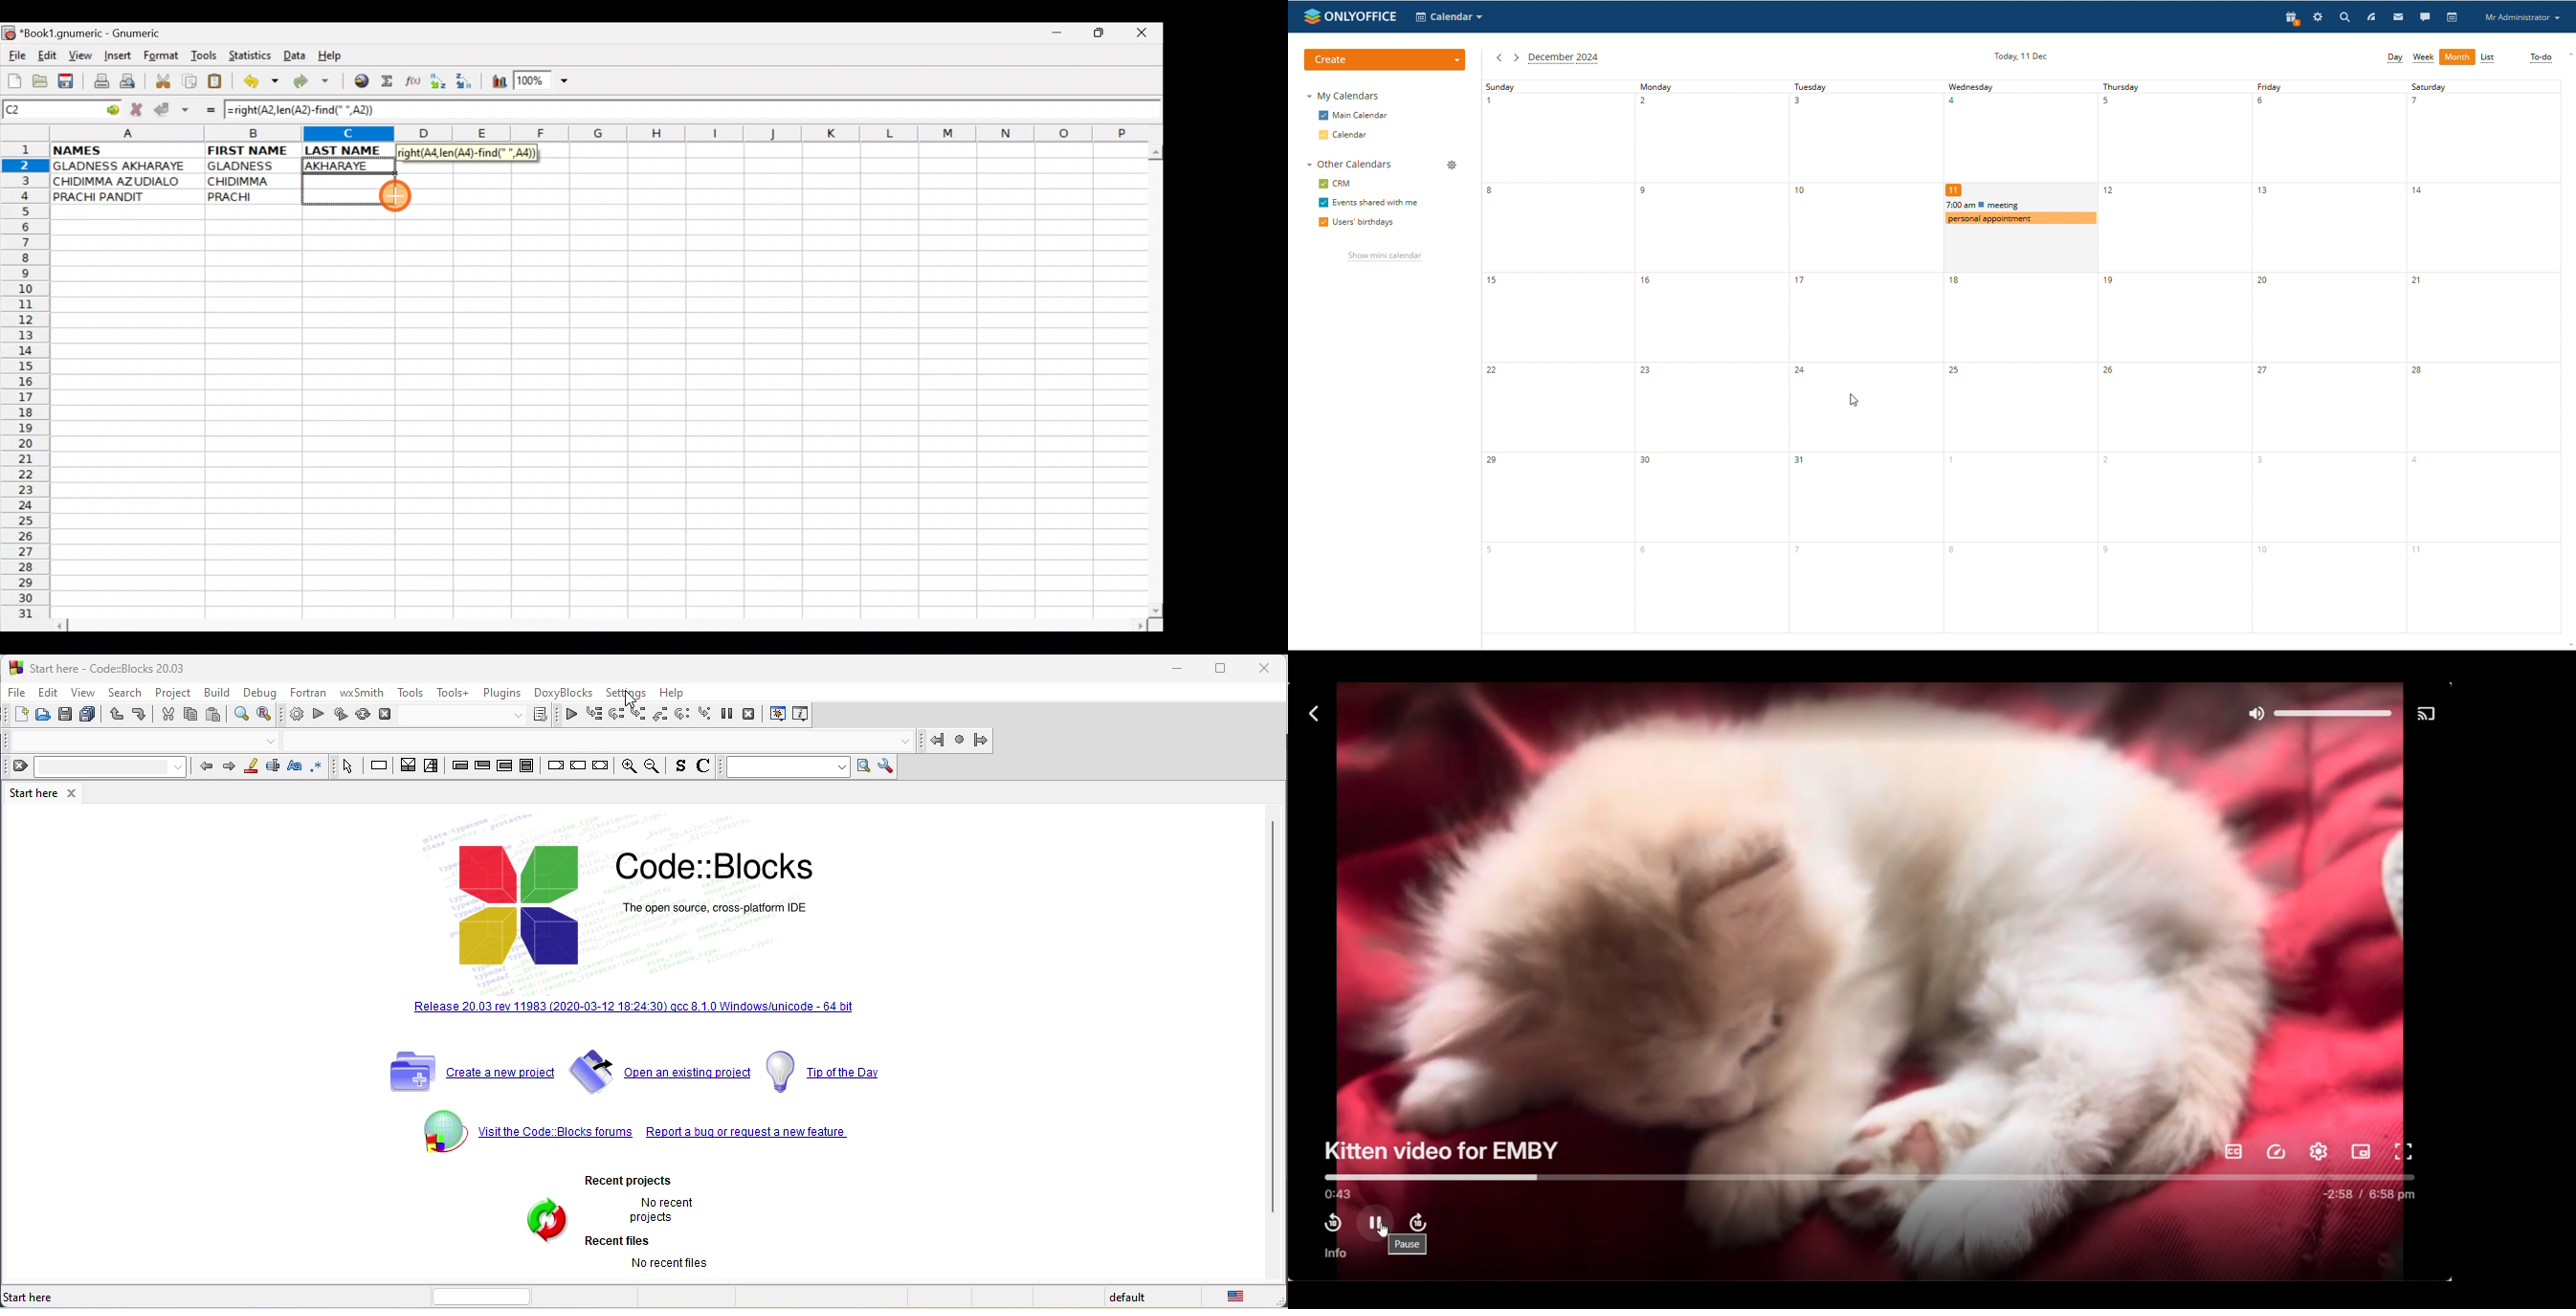 This screenshot has width=2576, height=1316. What do you see at coordinates (1336, 1194) in the screenshot?
I see `Current time stamp of video 0:43` at bounding box center [1336, 1194].